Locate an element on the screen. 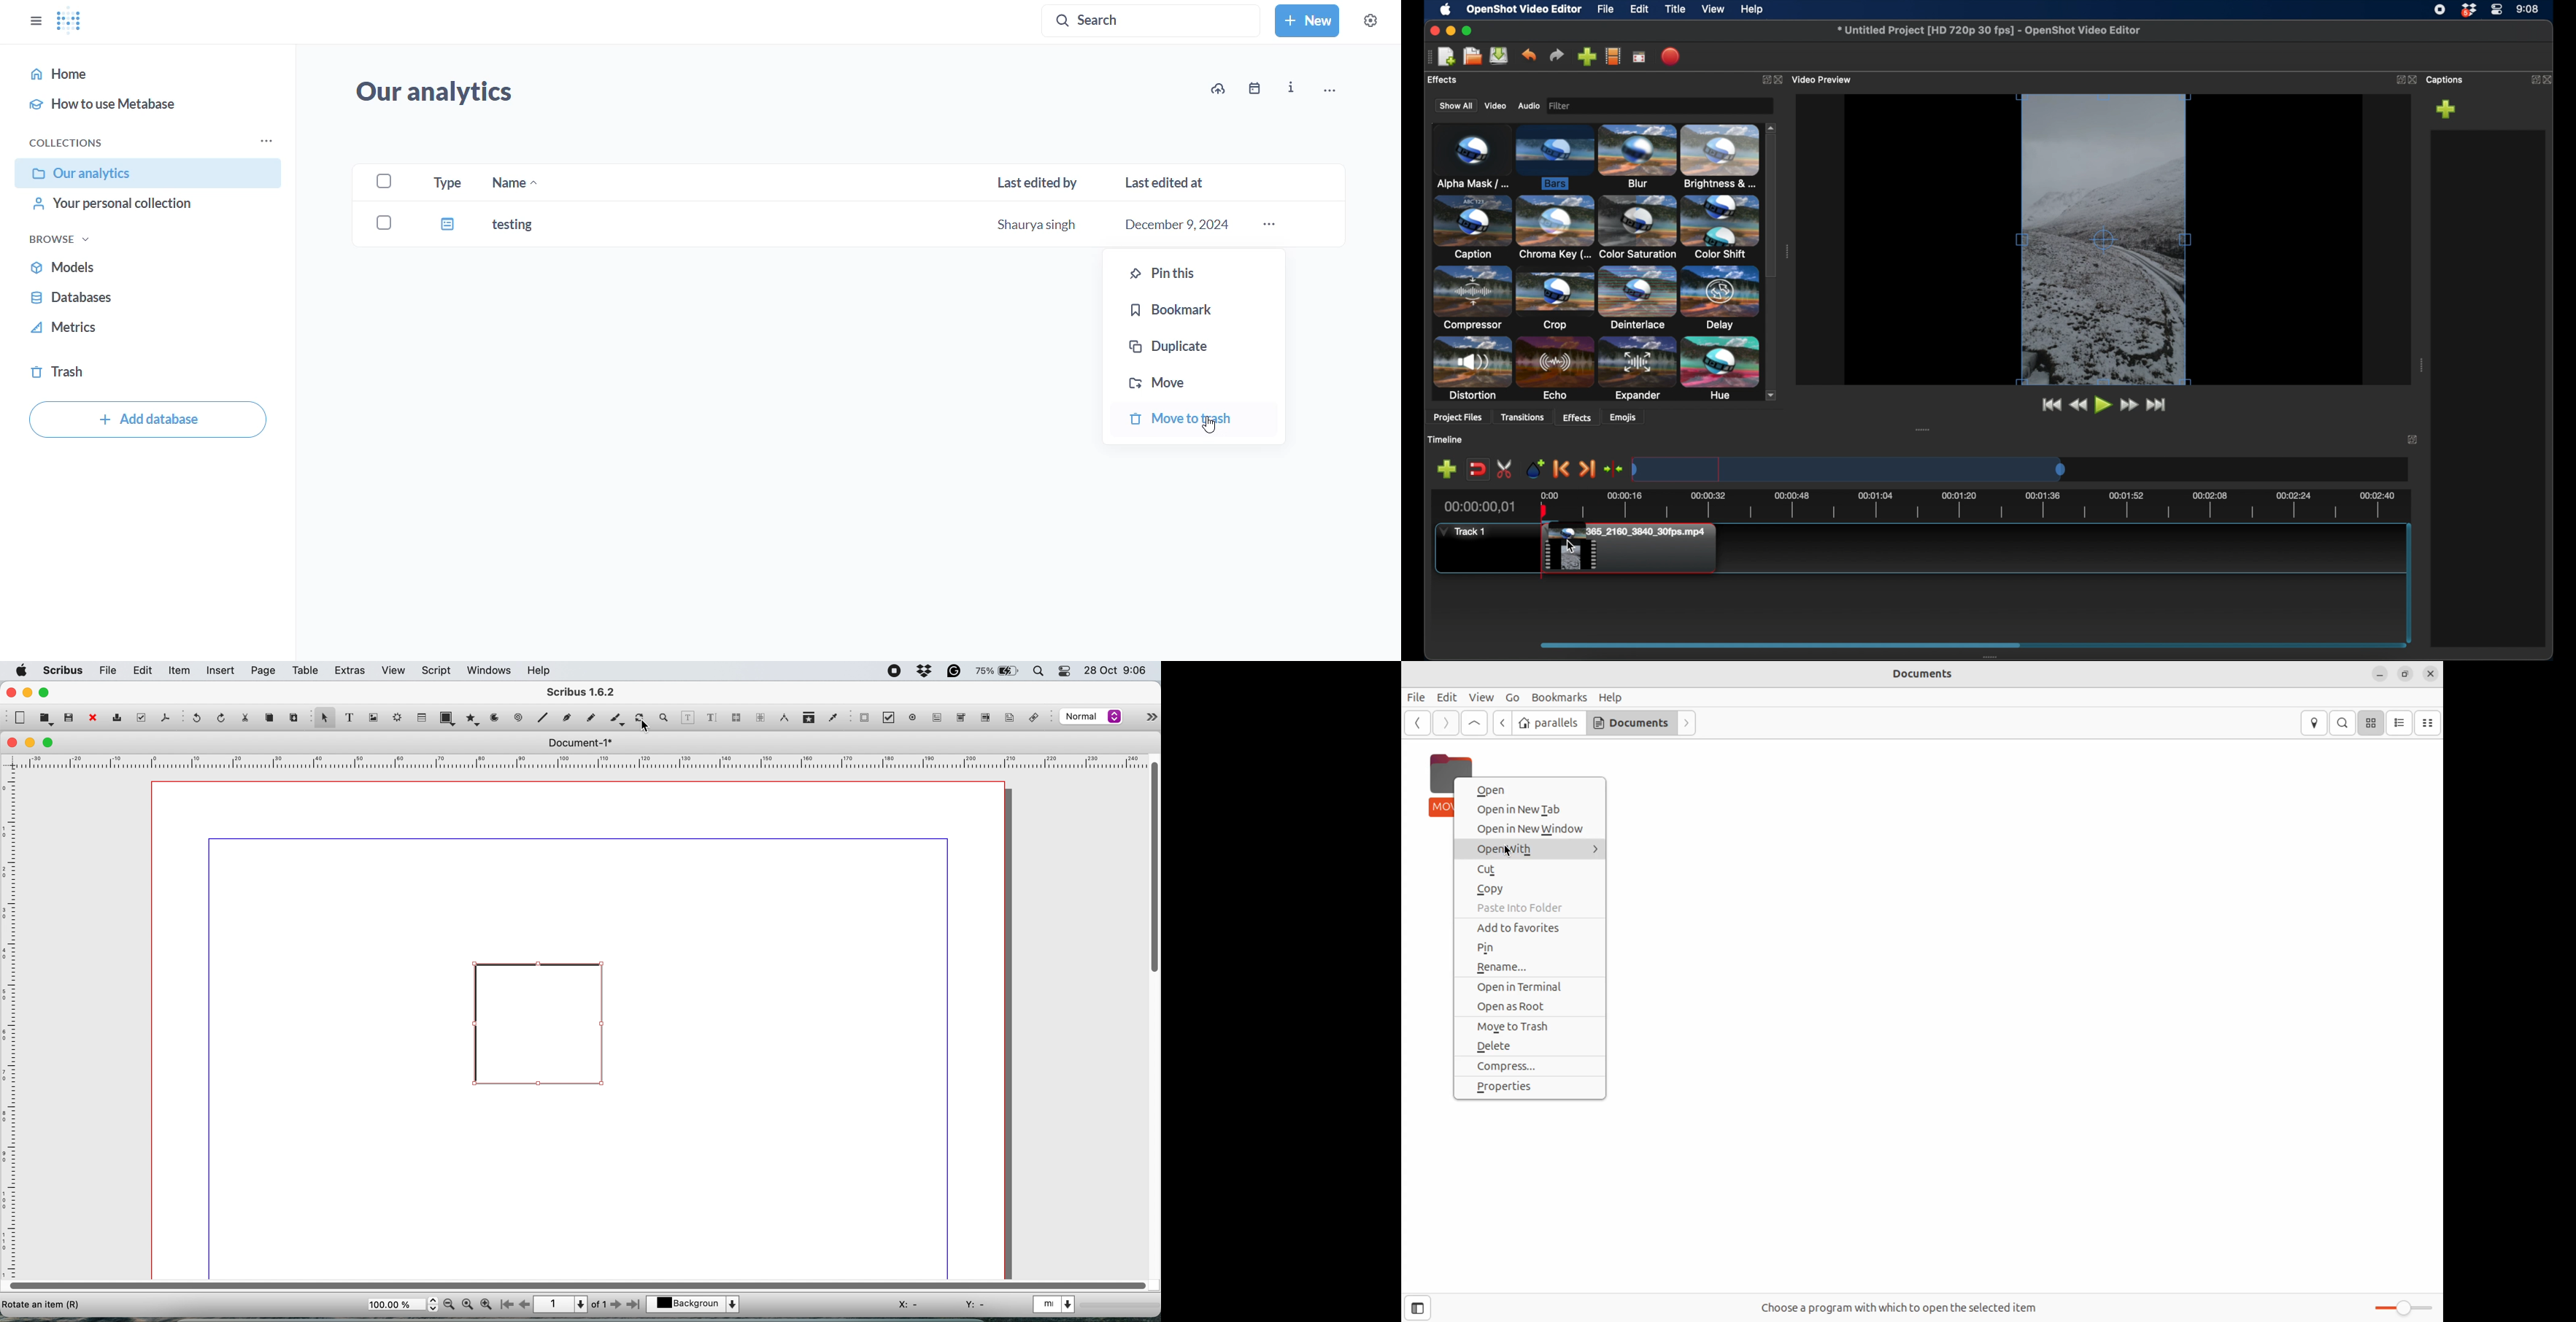 This screenshot has width=2576, height=1344. move to trash is located at coordinates (1197, 418).